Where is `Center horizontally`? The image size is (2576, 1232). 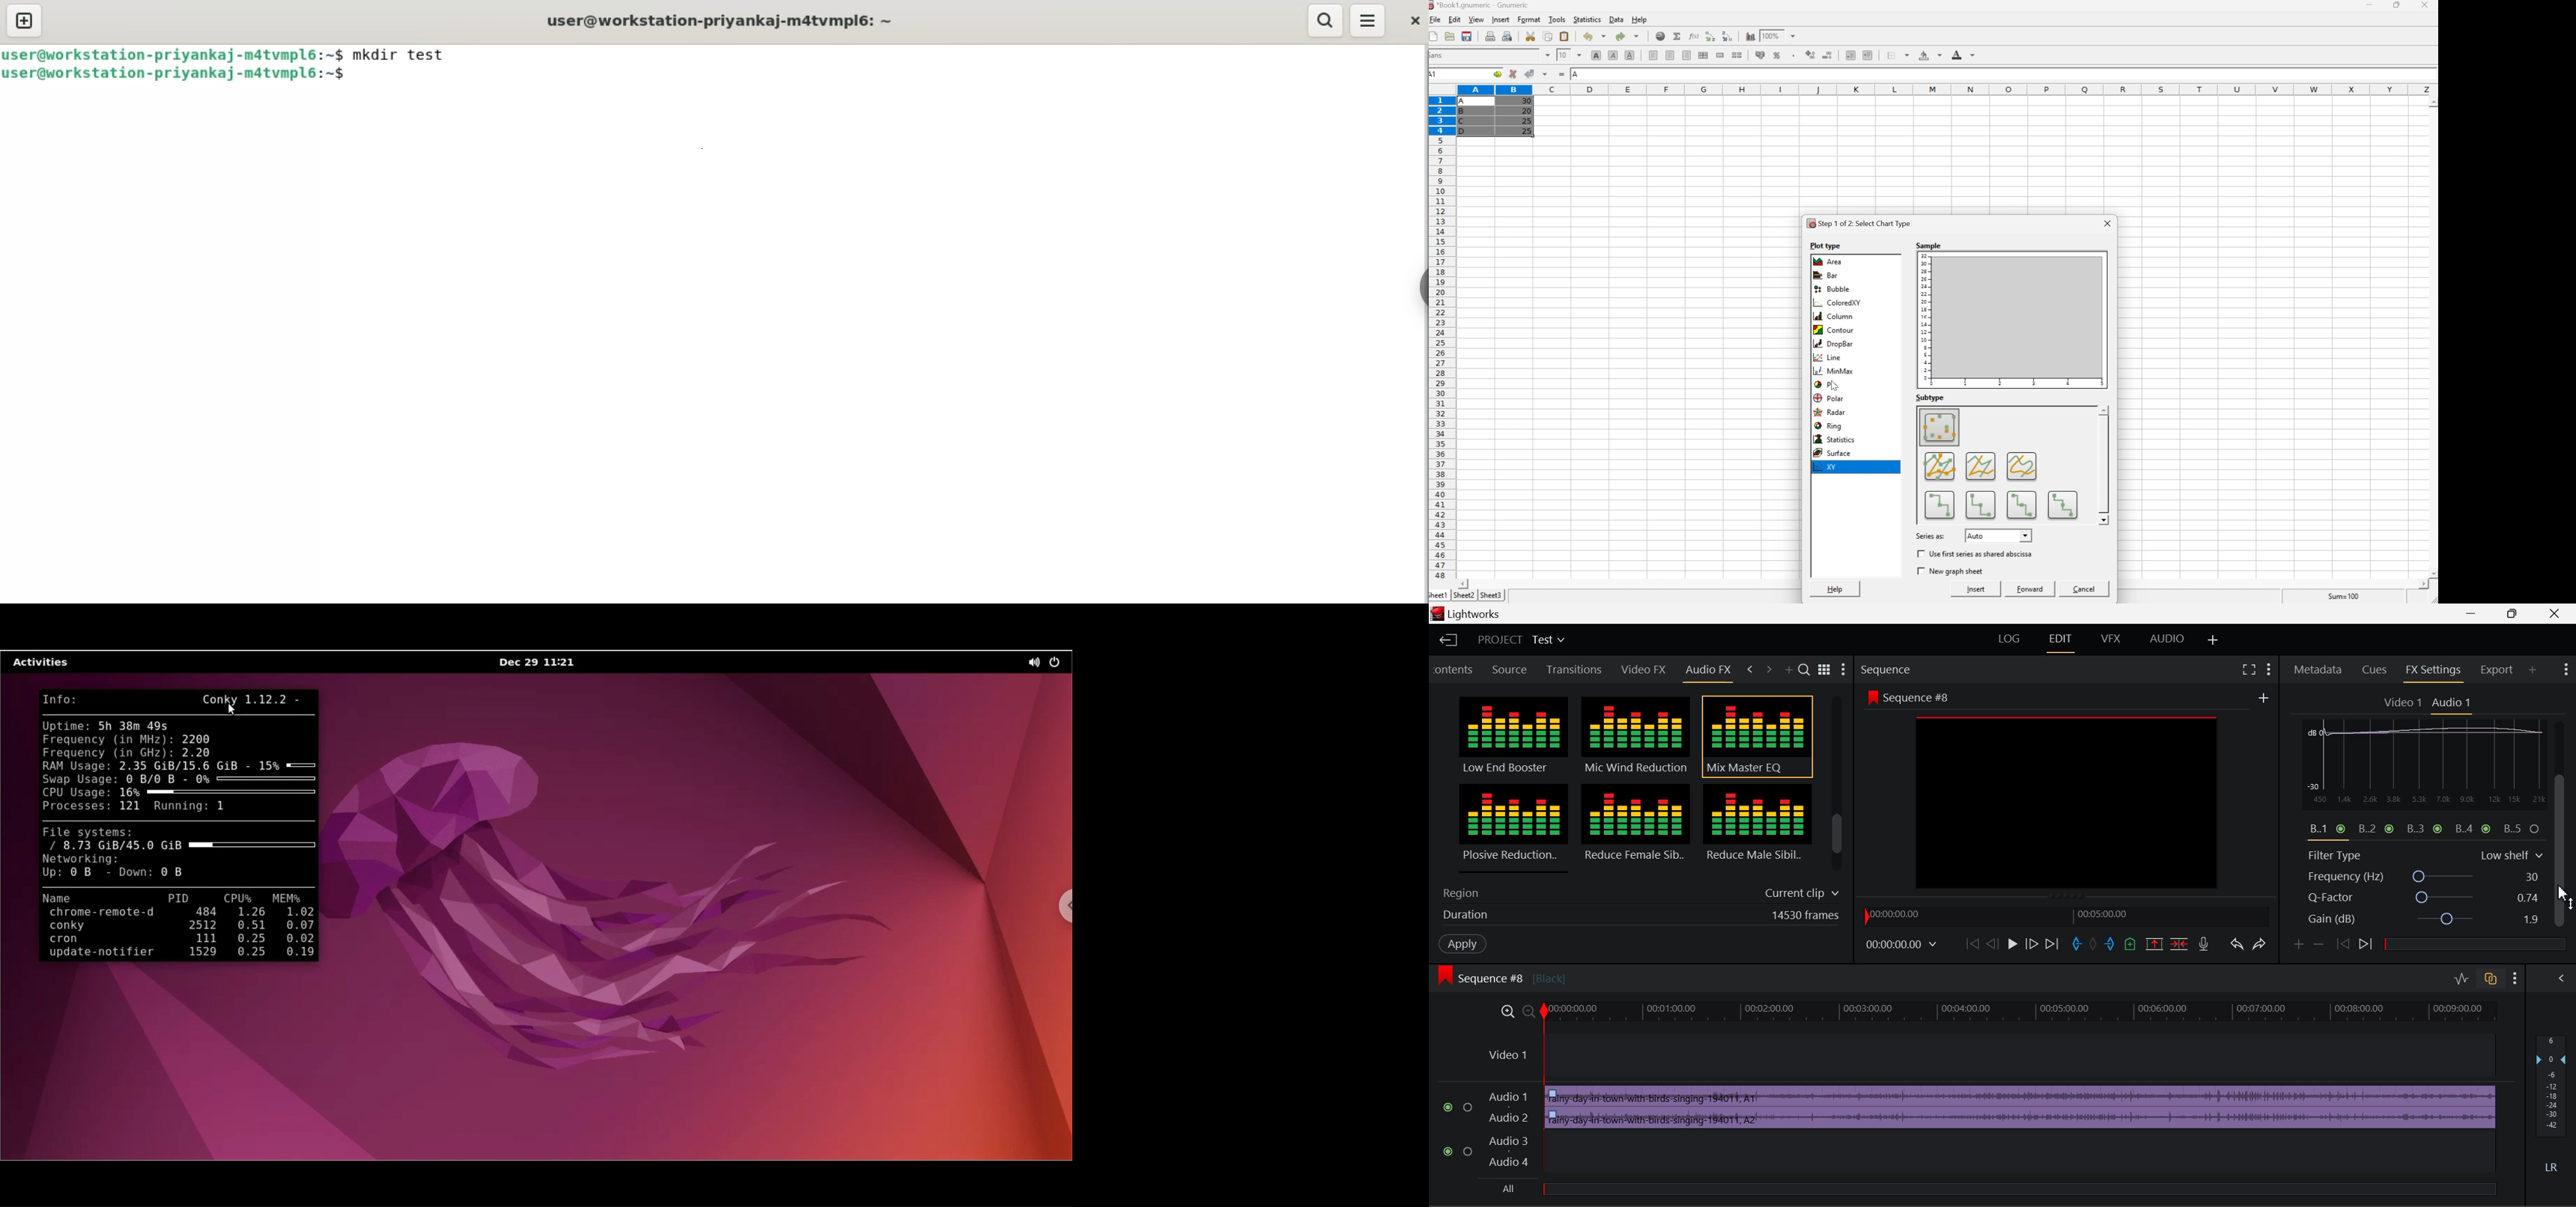
Center horizontally is located at coordinates (1671, 56).